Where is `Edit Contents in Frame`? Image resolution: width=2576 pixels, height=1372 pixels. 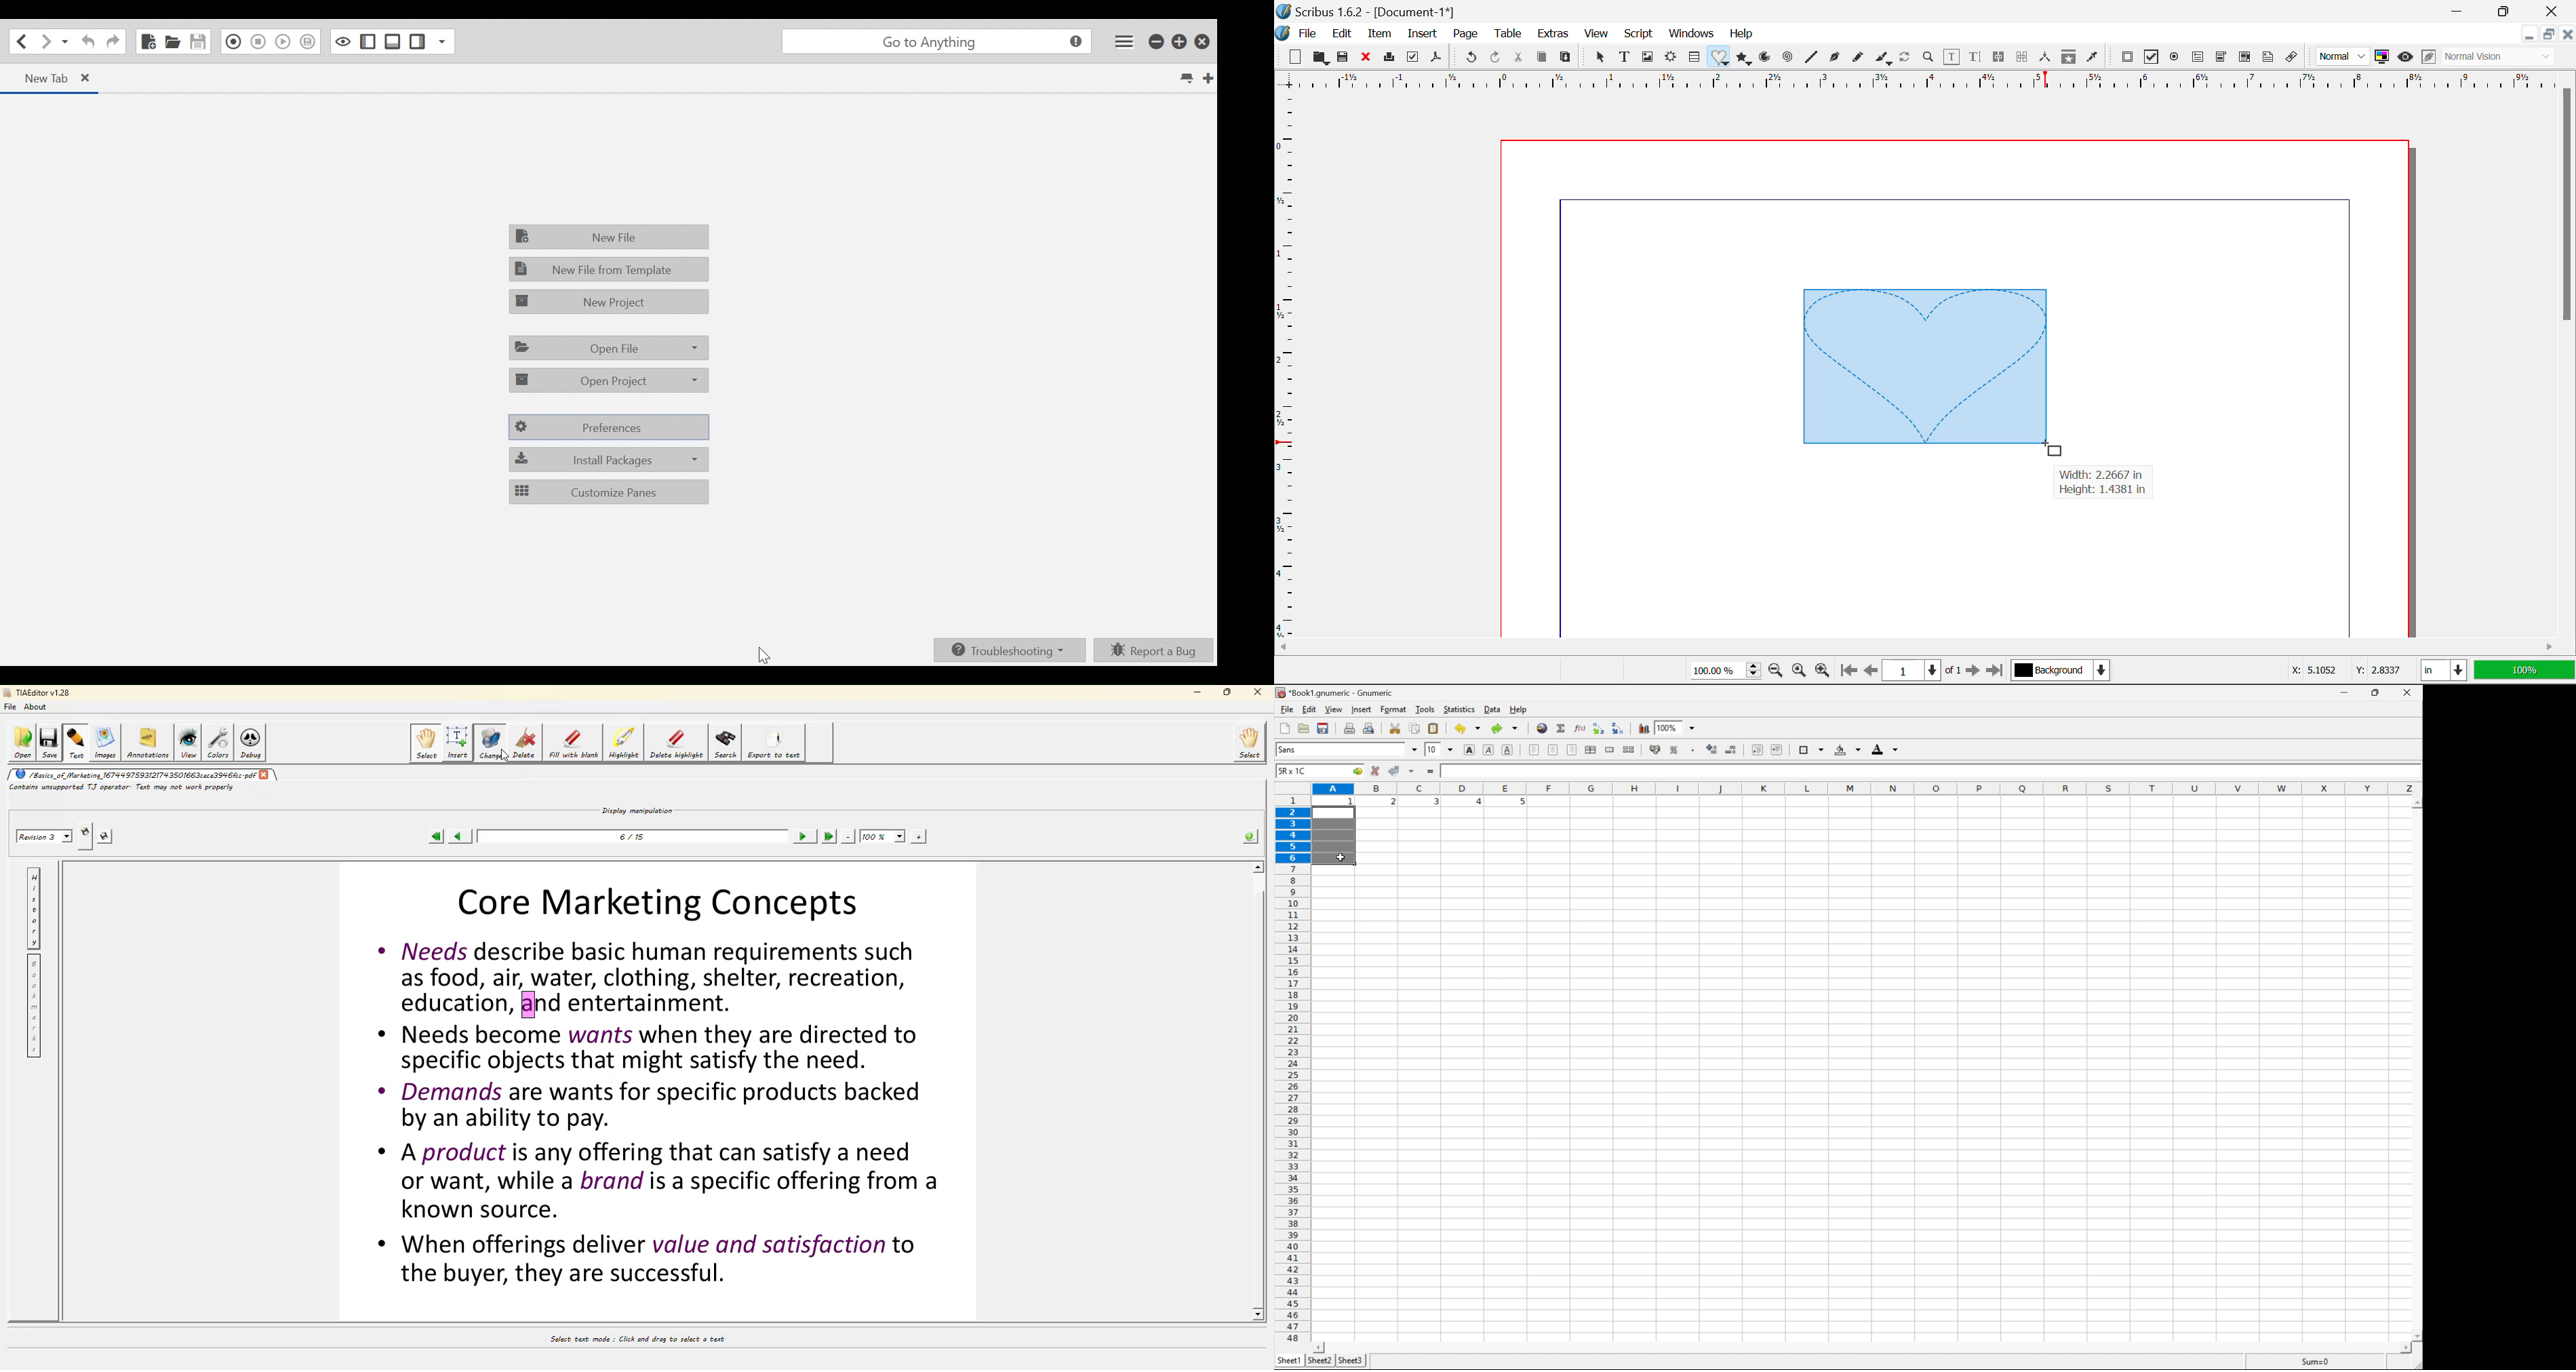
Edit Contents in Frame is located at coordinates (1953, 57).